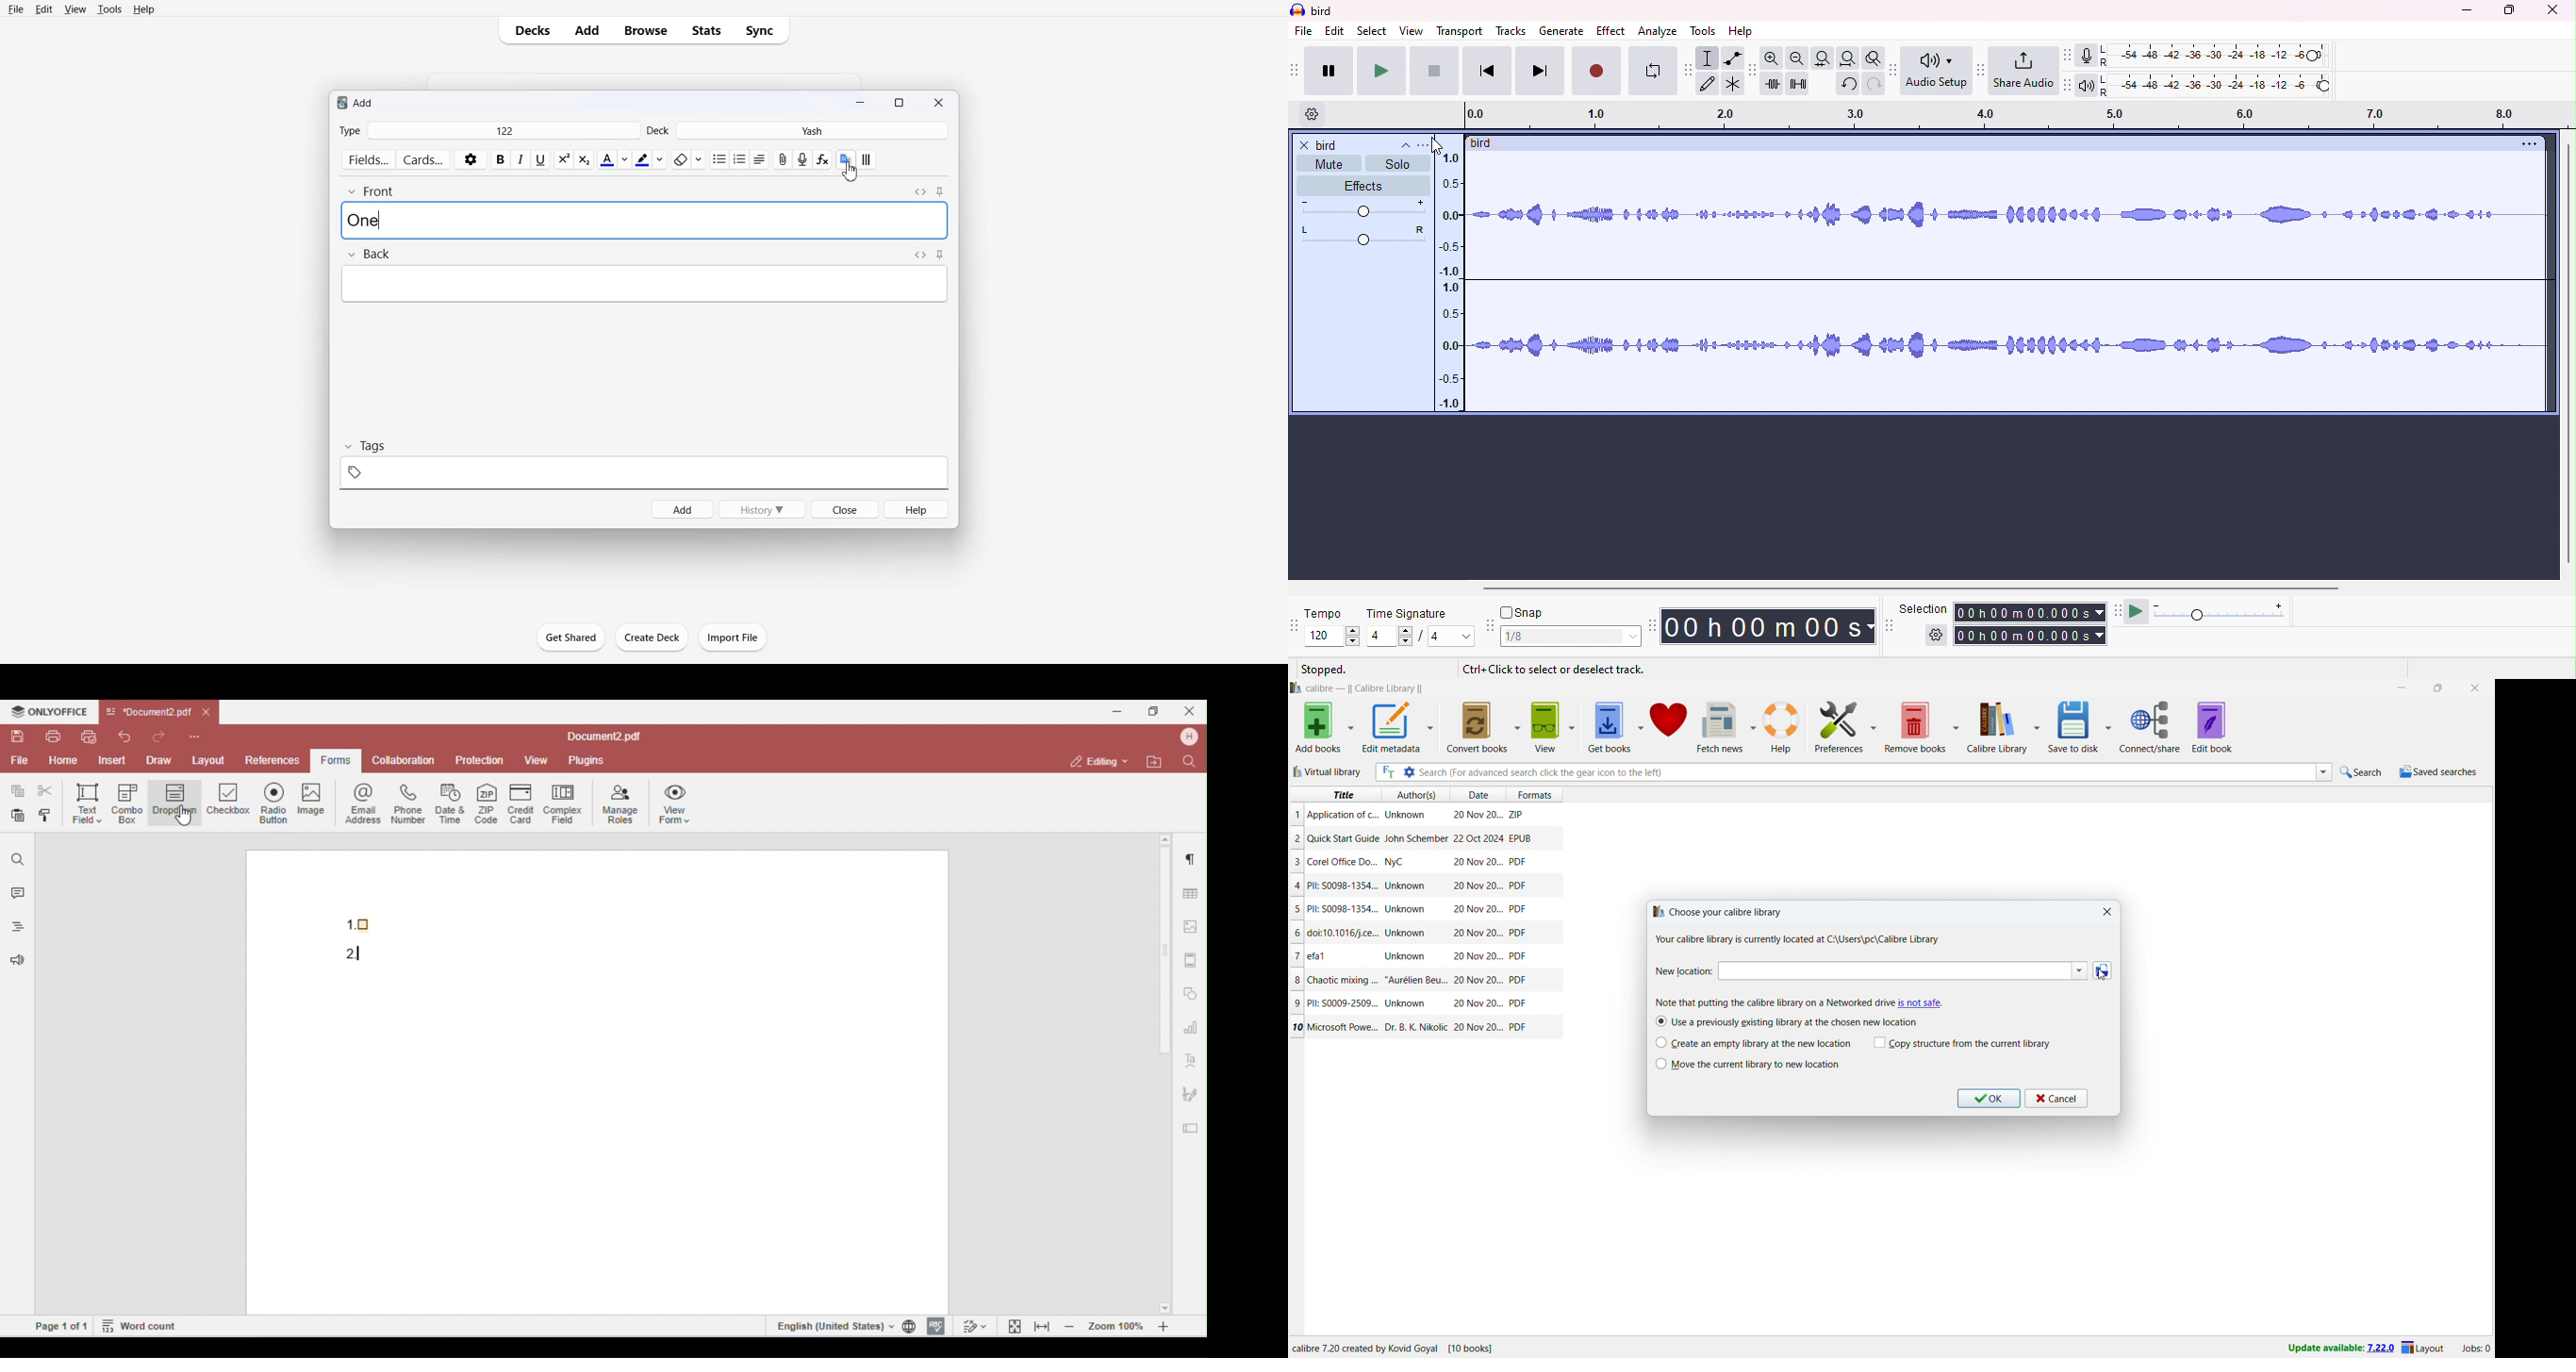 The width and height of the screenshot is (2576, 1372). Describe the element at coordinates (1798, 83) in the screenshot. I see `silence selection` at that location.